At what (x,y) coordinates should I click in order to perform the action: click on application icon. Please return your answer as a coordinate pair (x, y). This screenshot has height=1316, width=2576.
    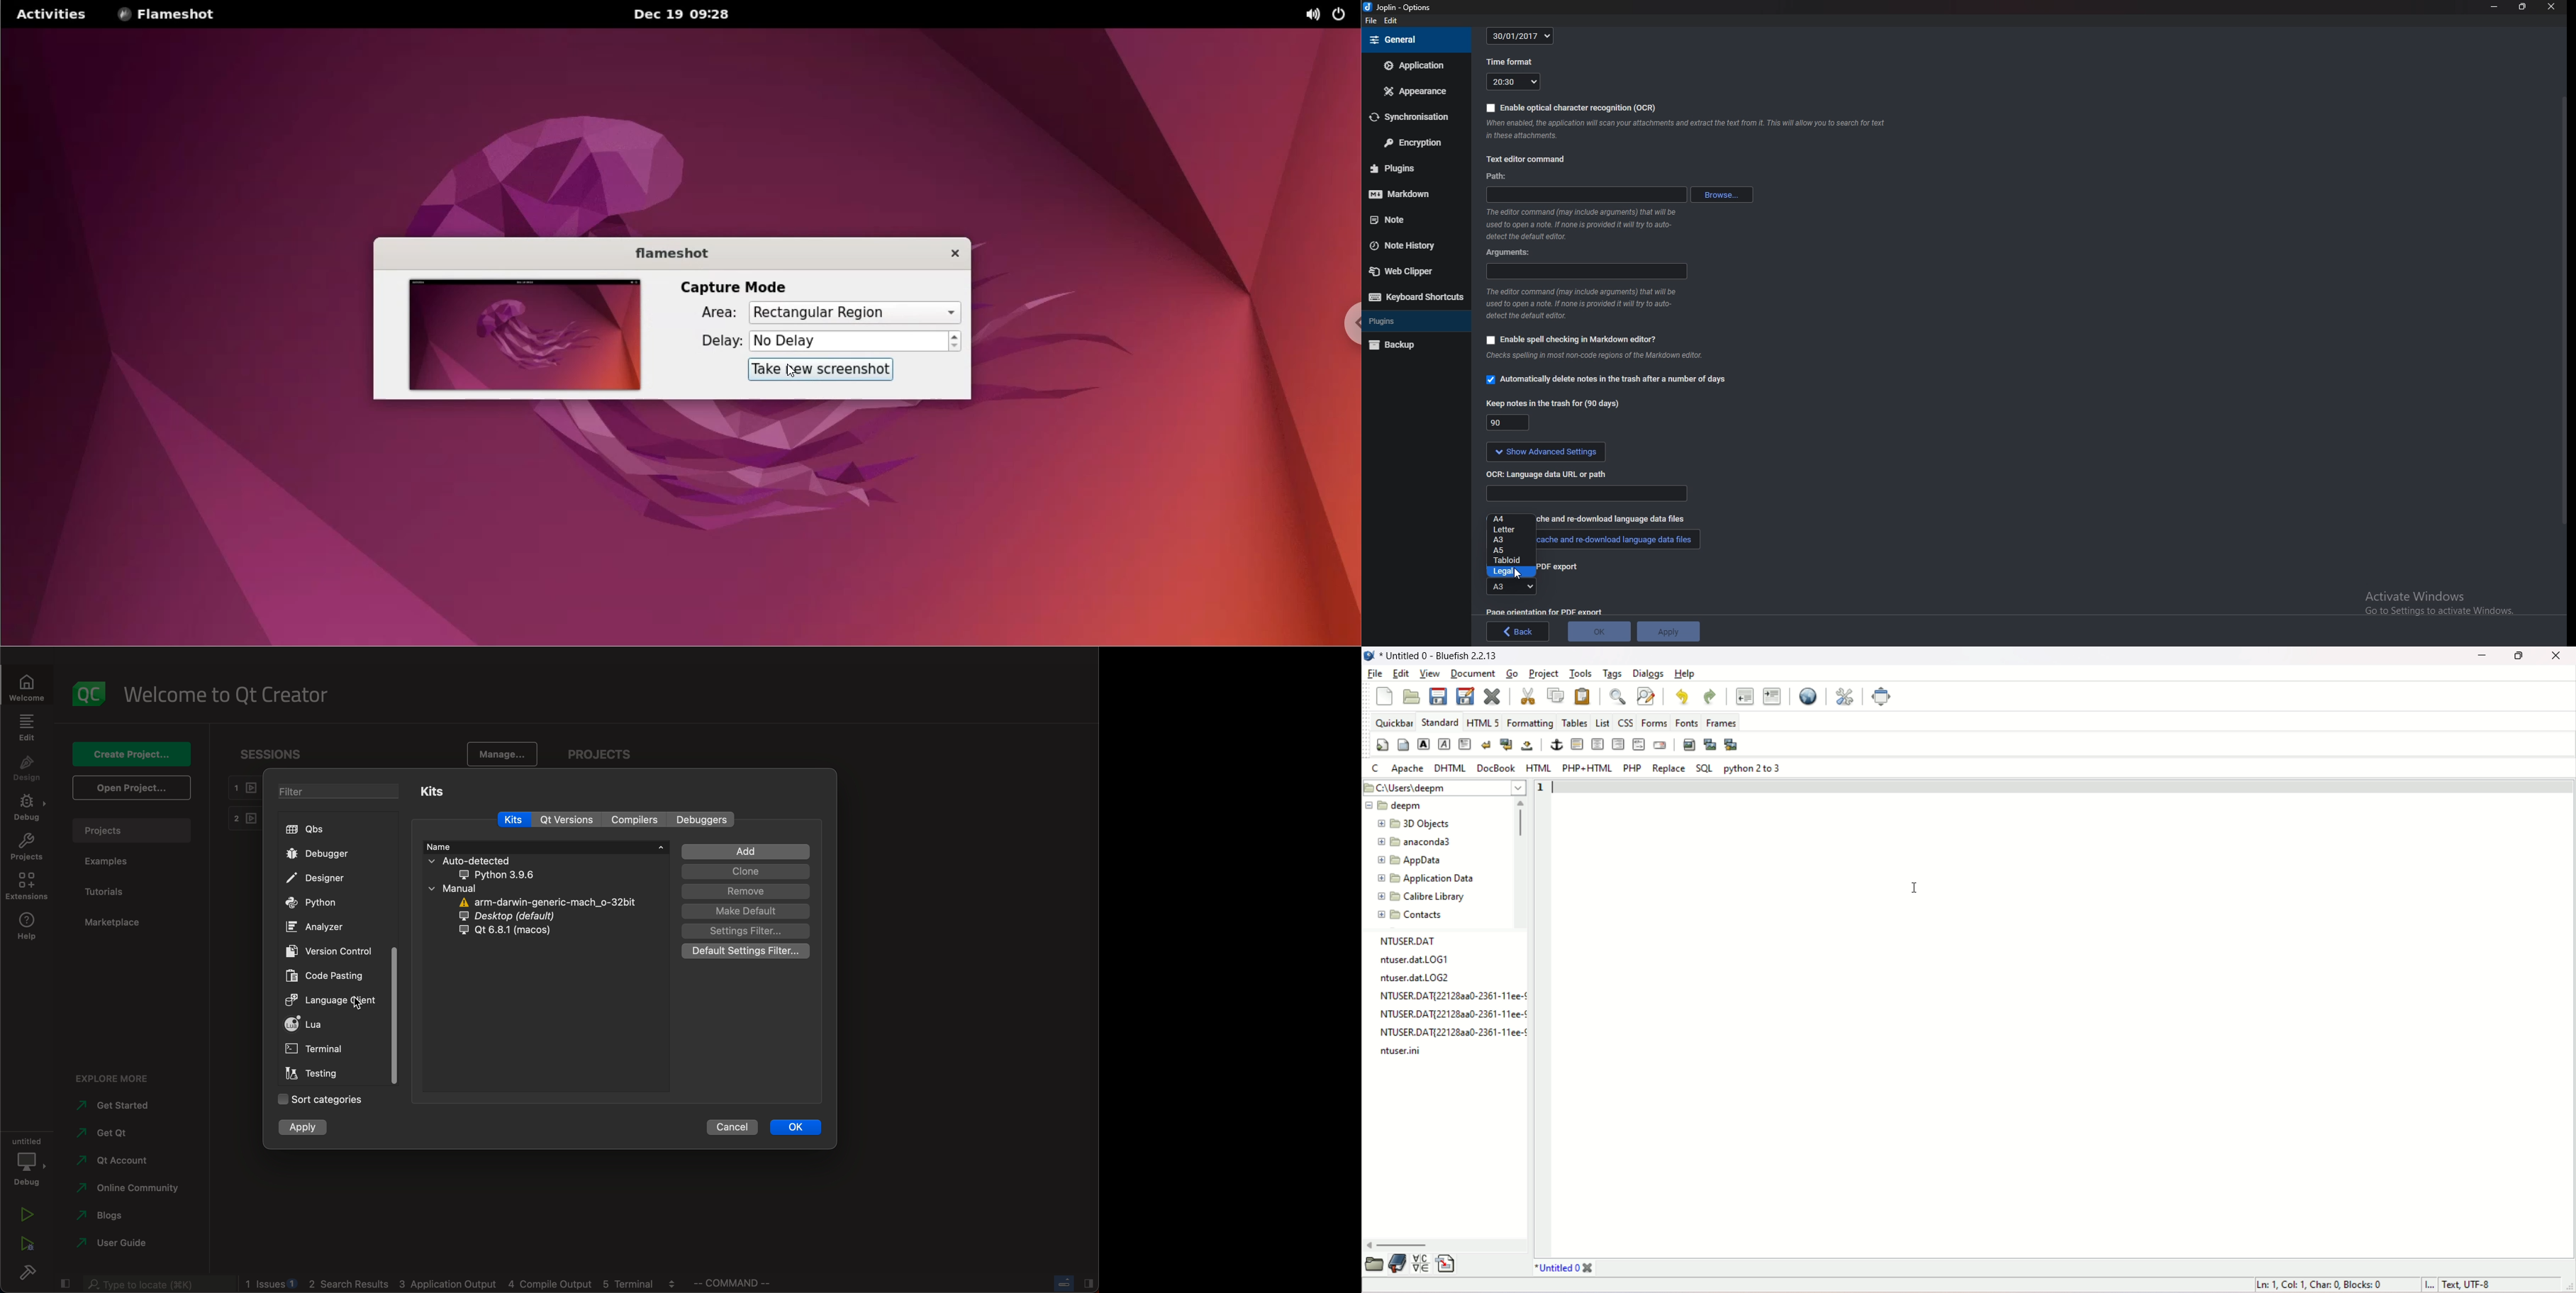
    Looking at the image, I should click on (1370, 654).